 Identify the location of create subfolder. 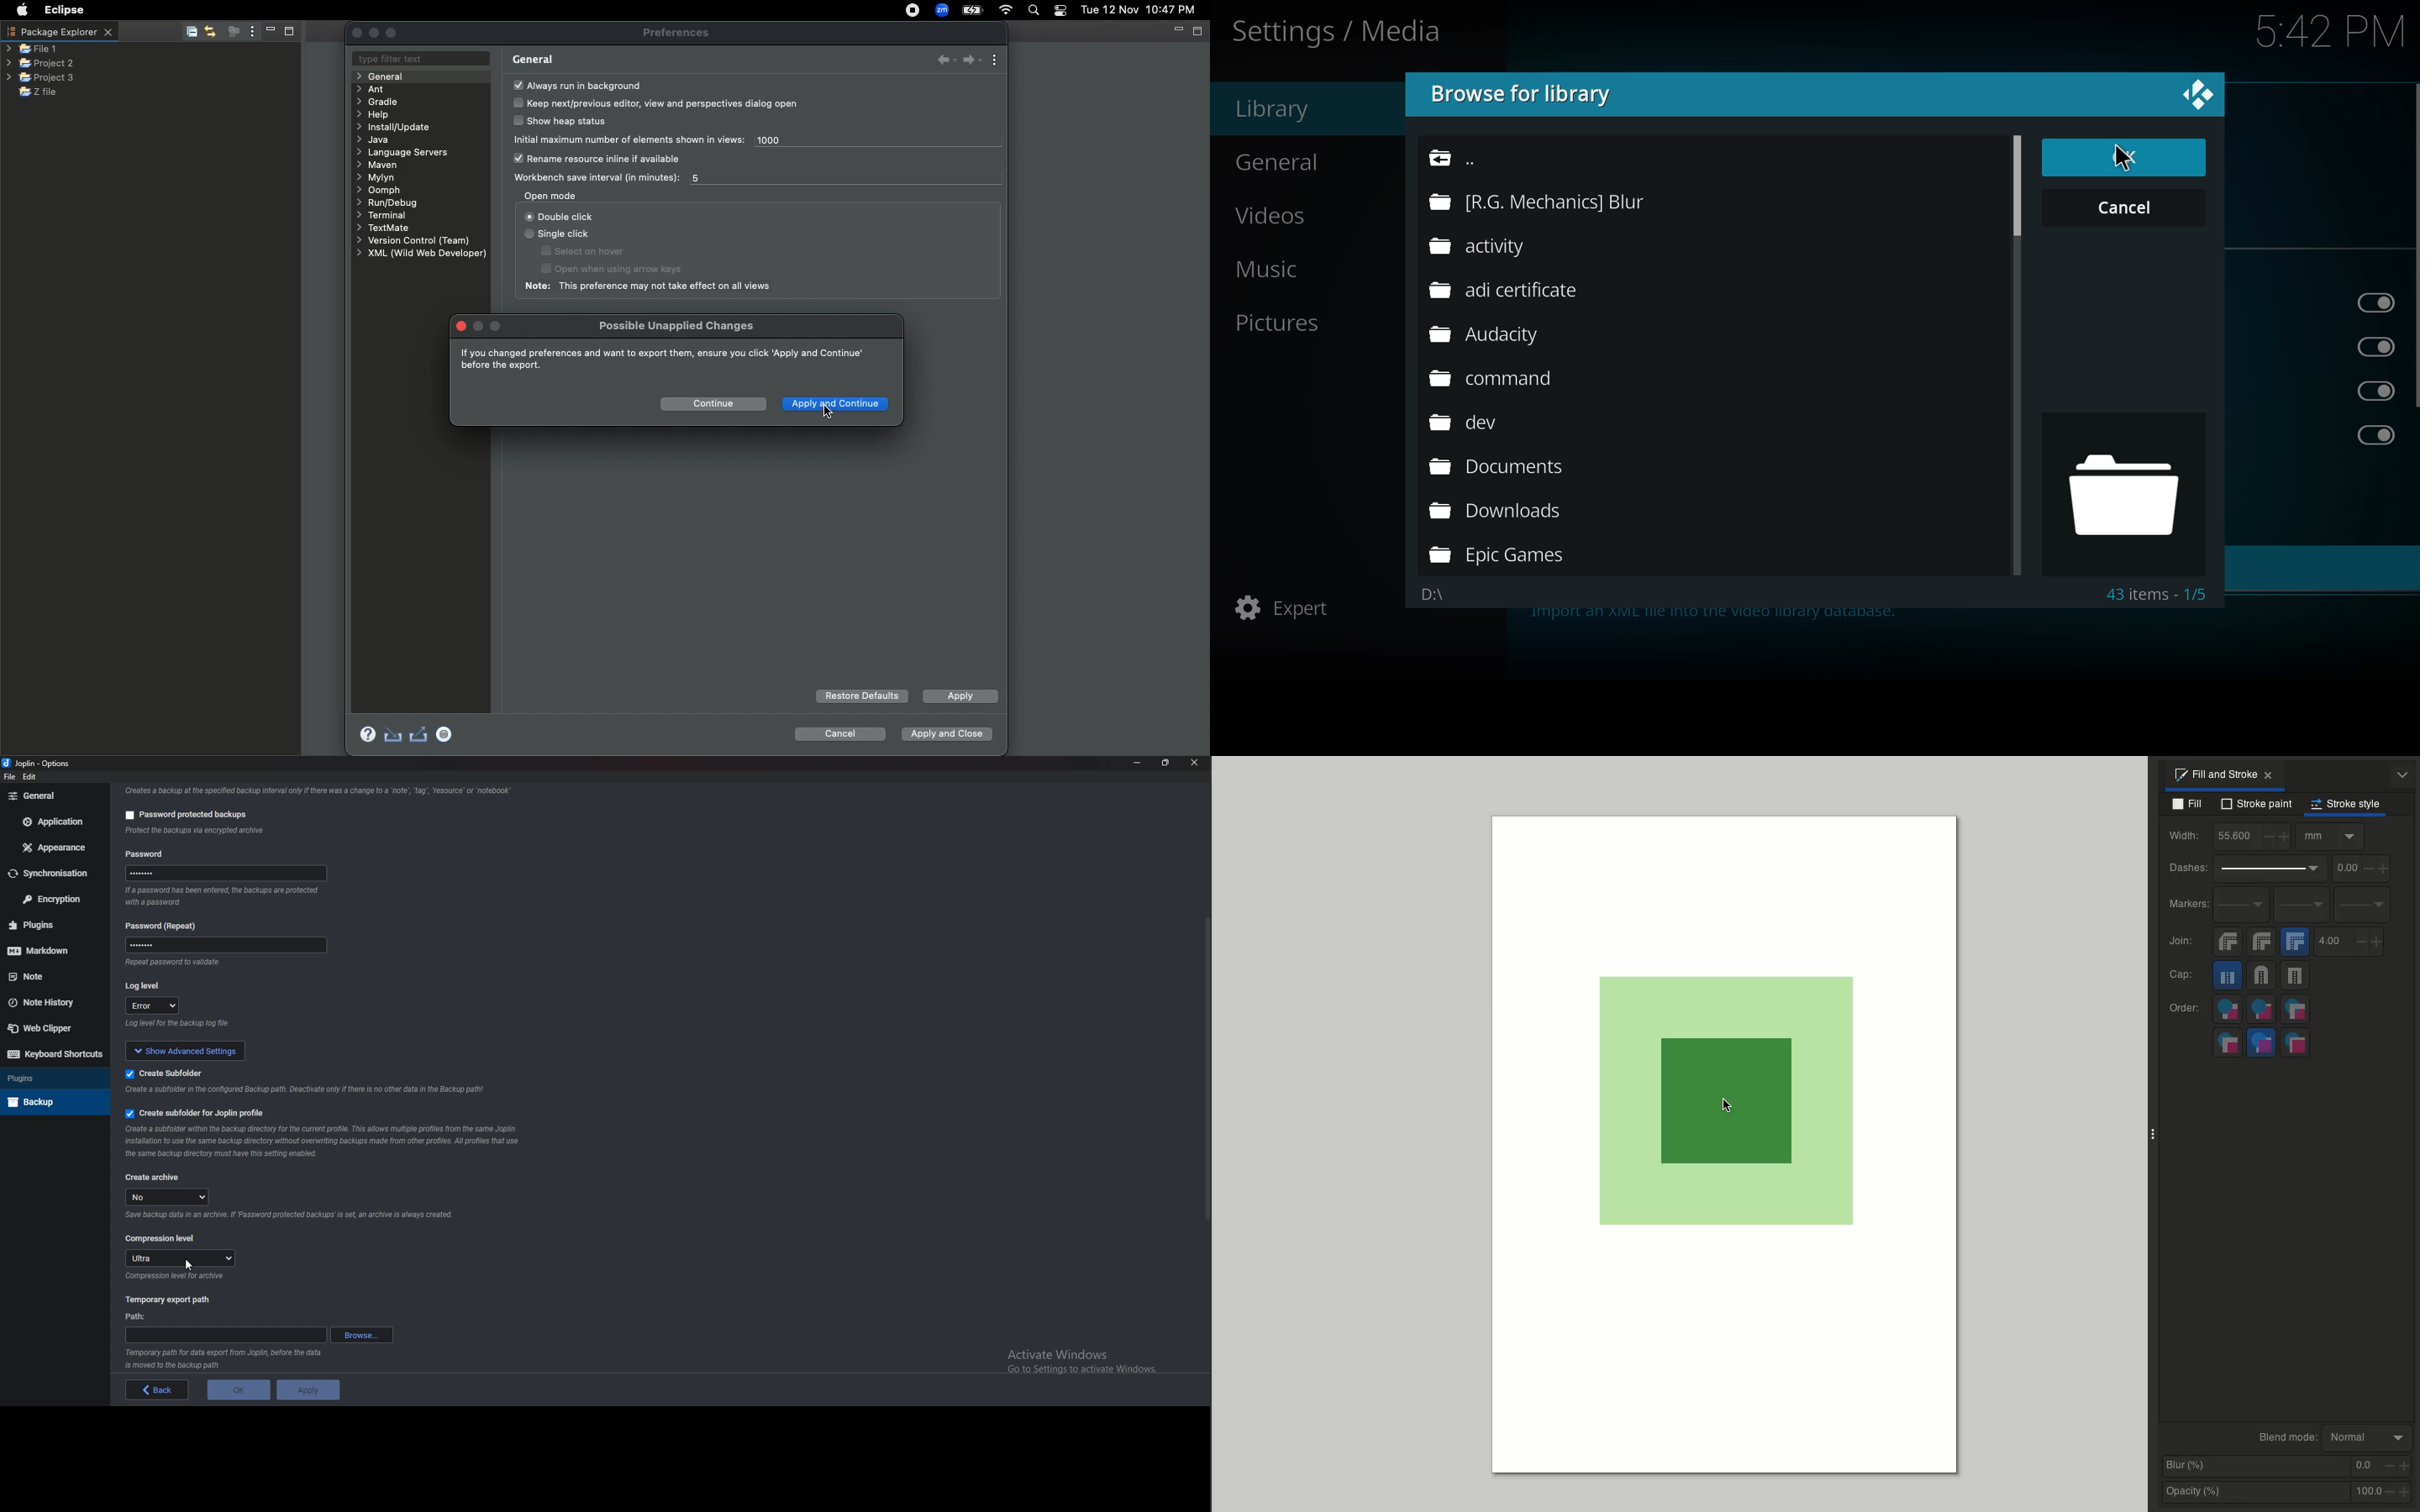
(166, 1073).